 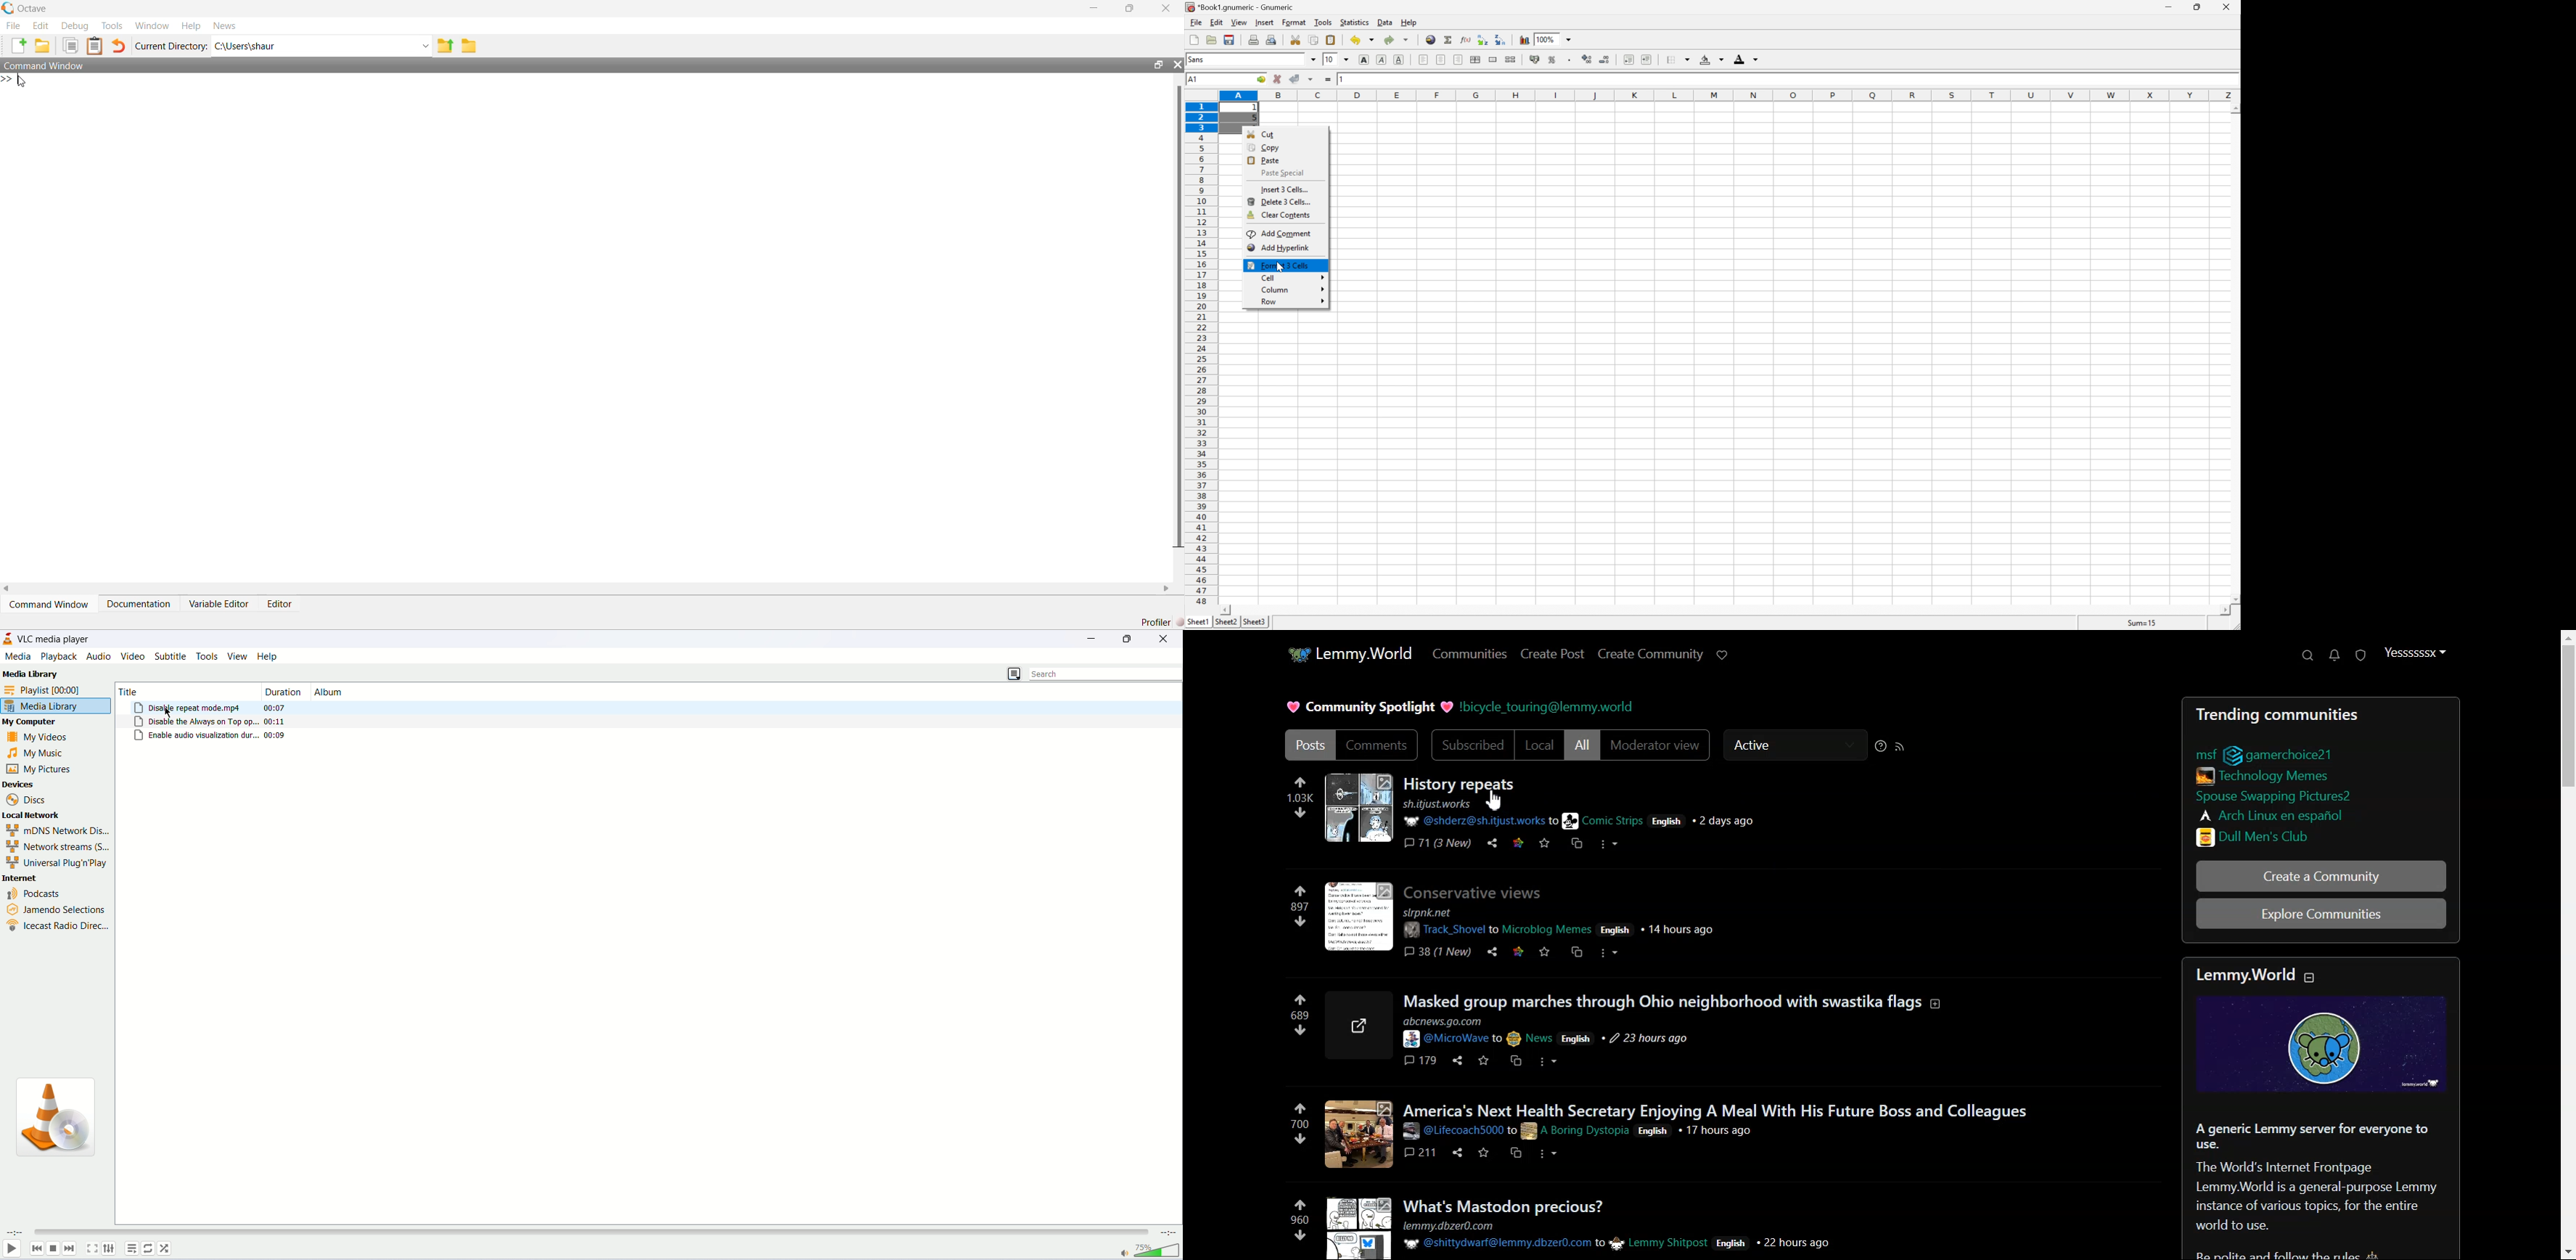 What do you see at coordinates (191, 27) in the screenshot?
I see `Help` at bounding box center [191, 27].